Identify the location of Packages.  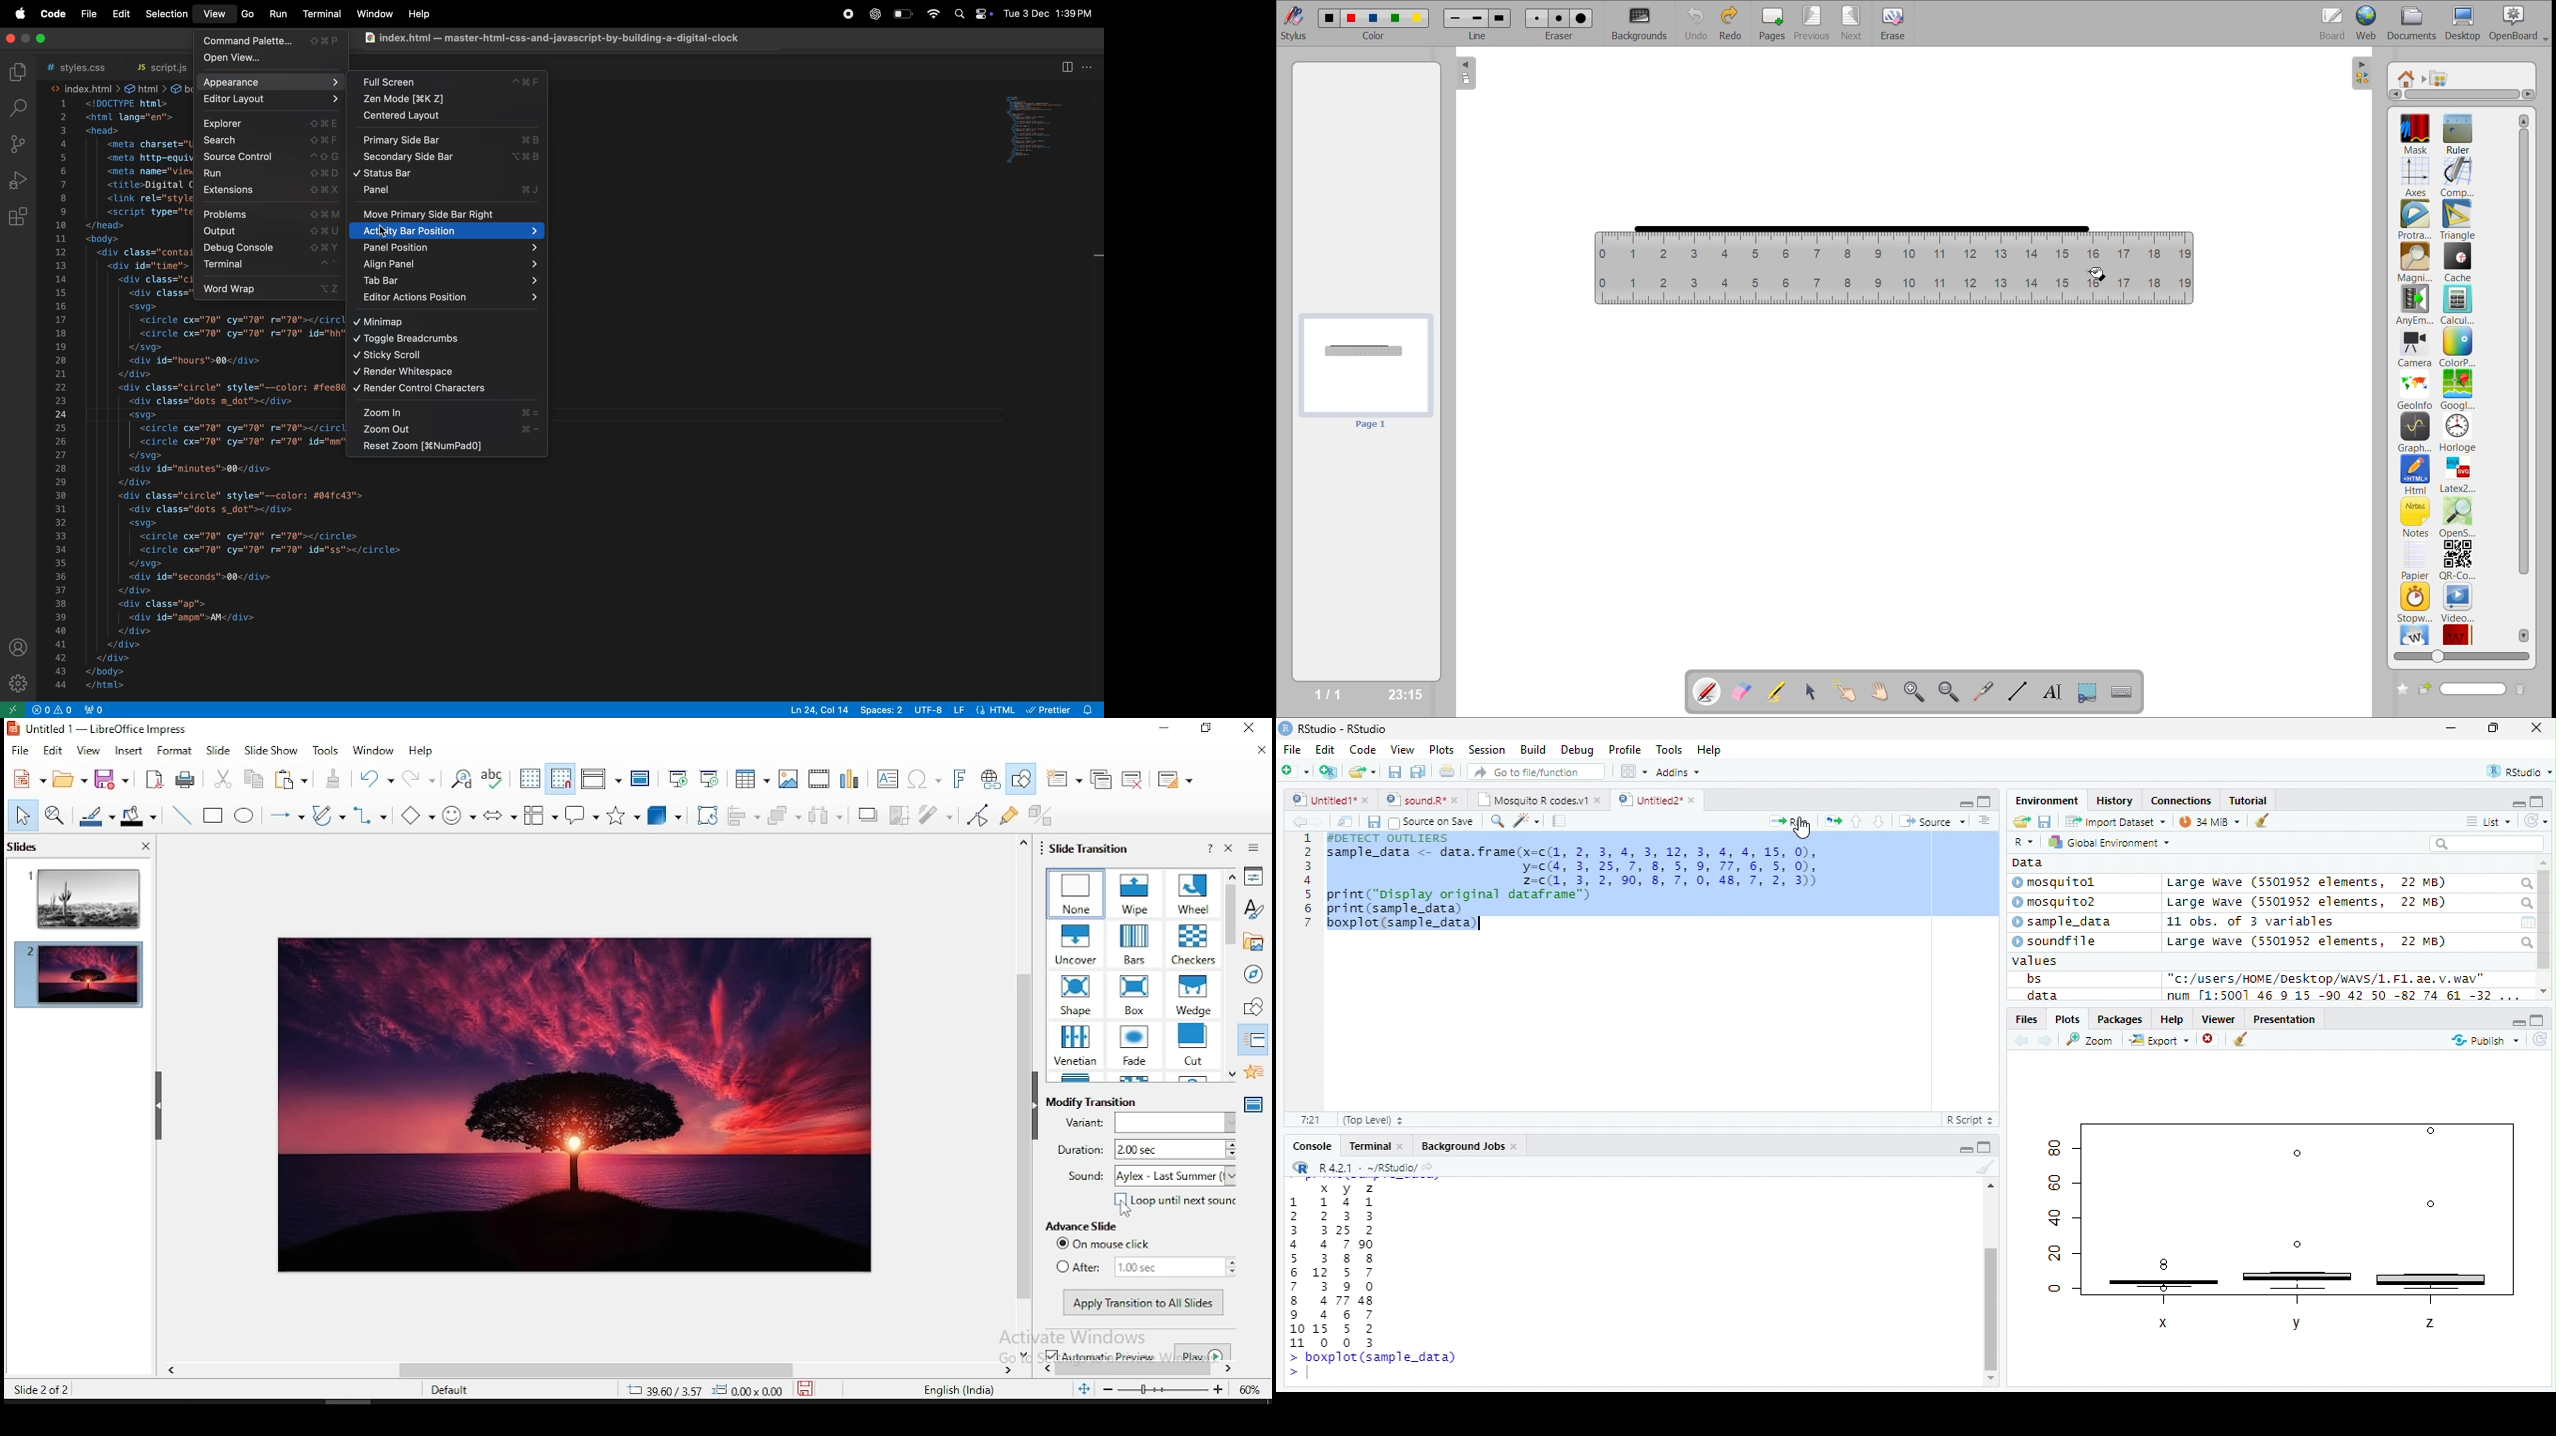
(2121, 1020).